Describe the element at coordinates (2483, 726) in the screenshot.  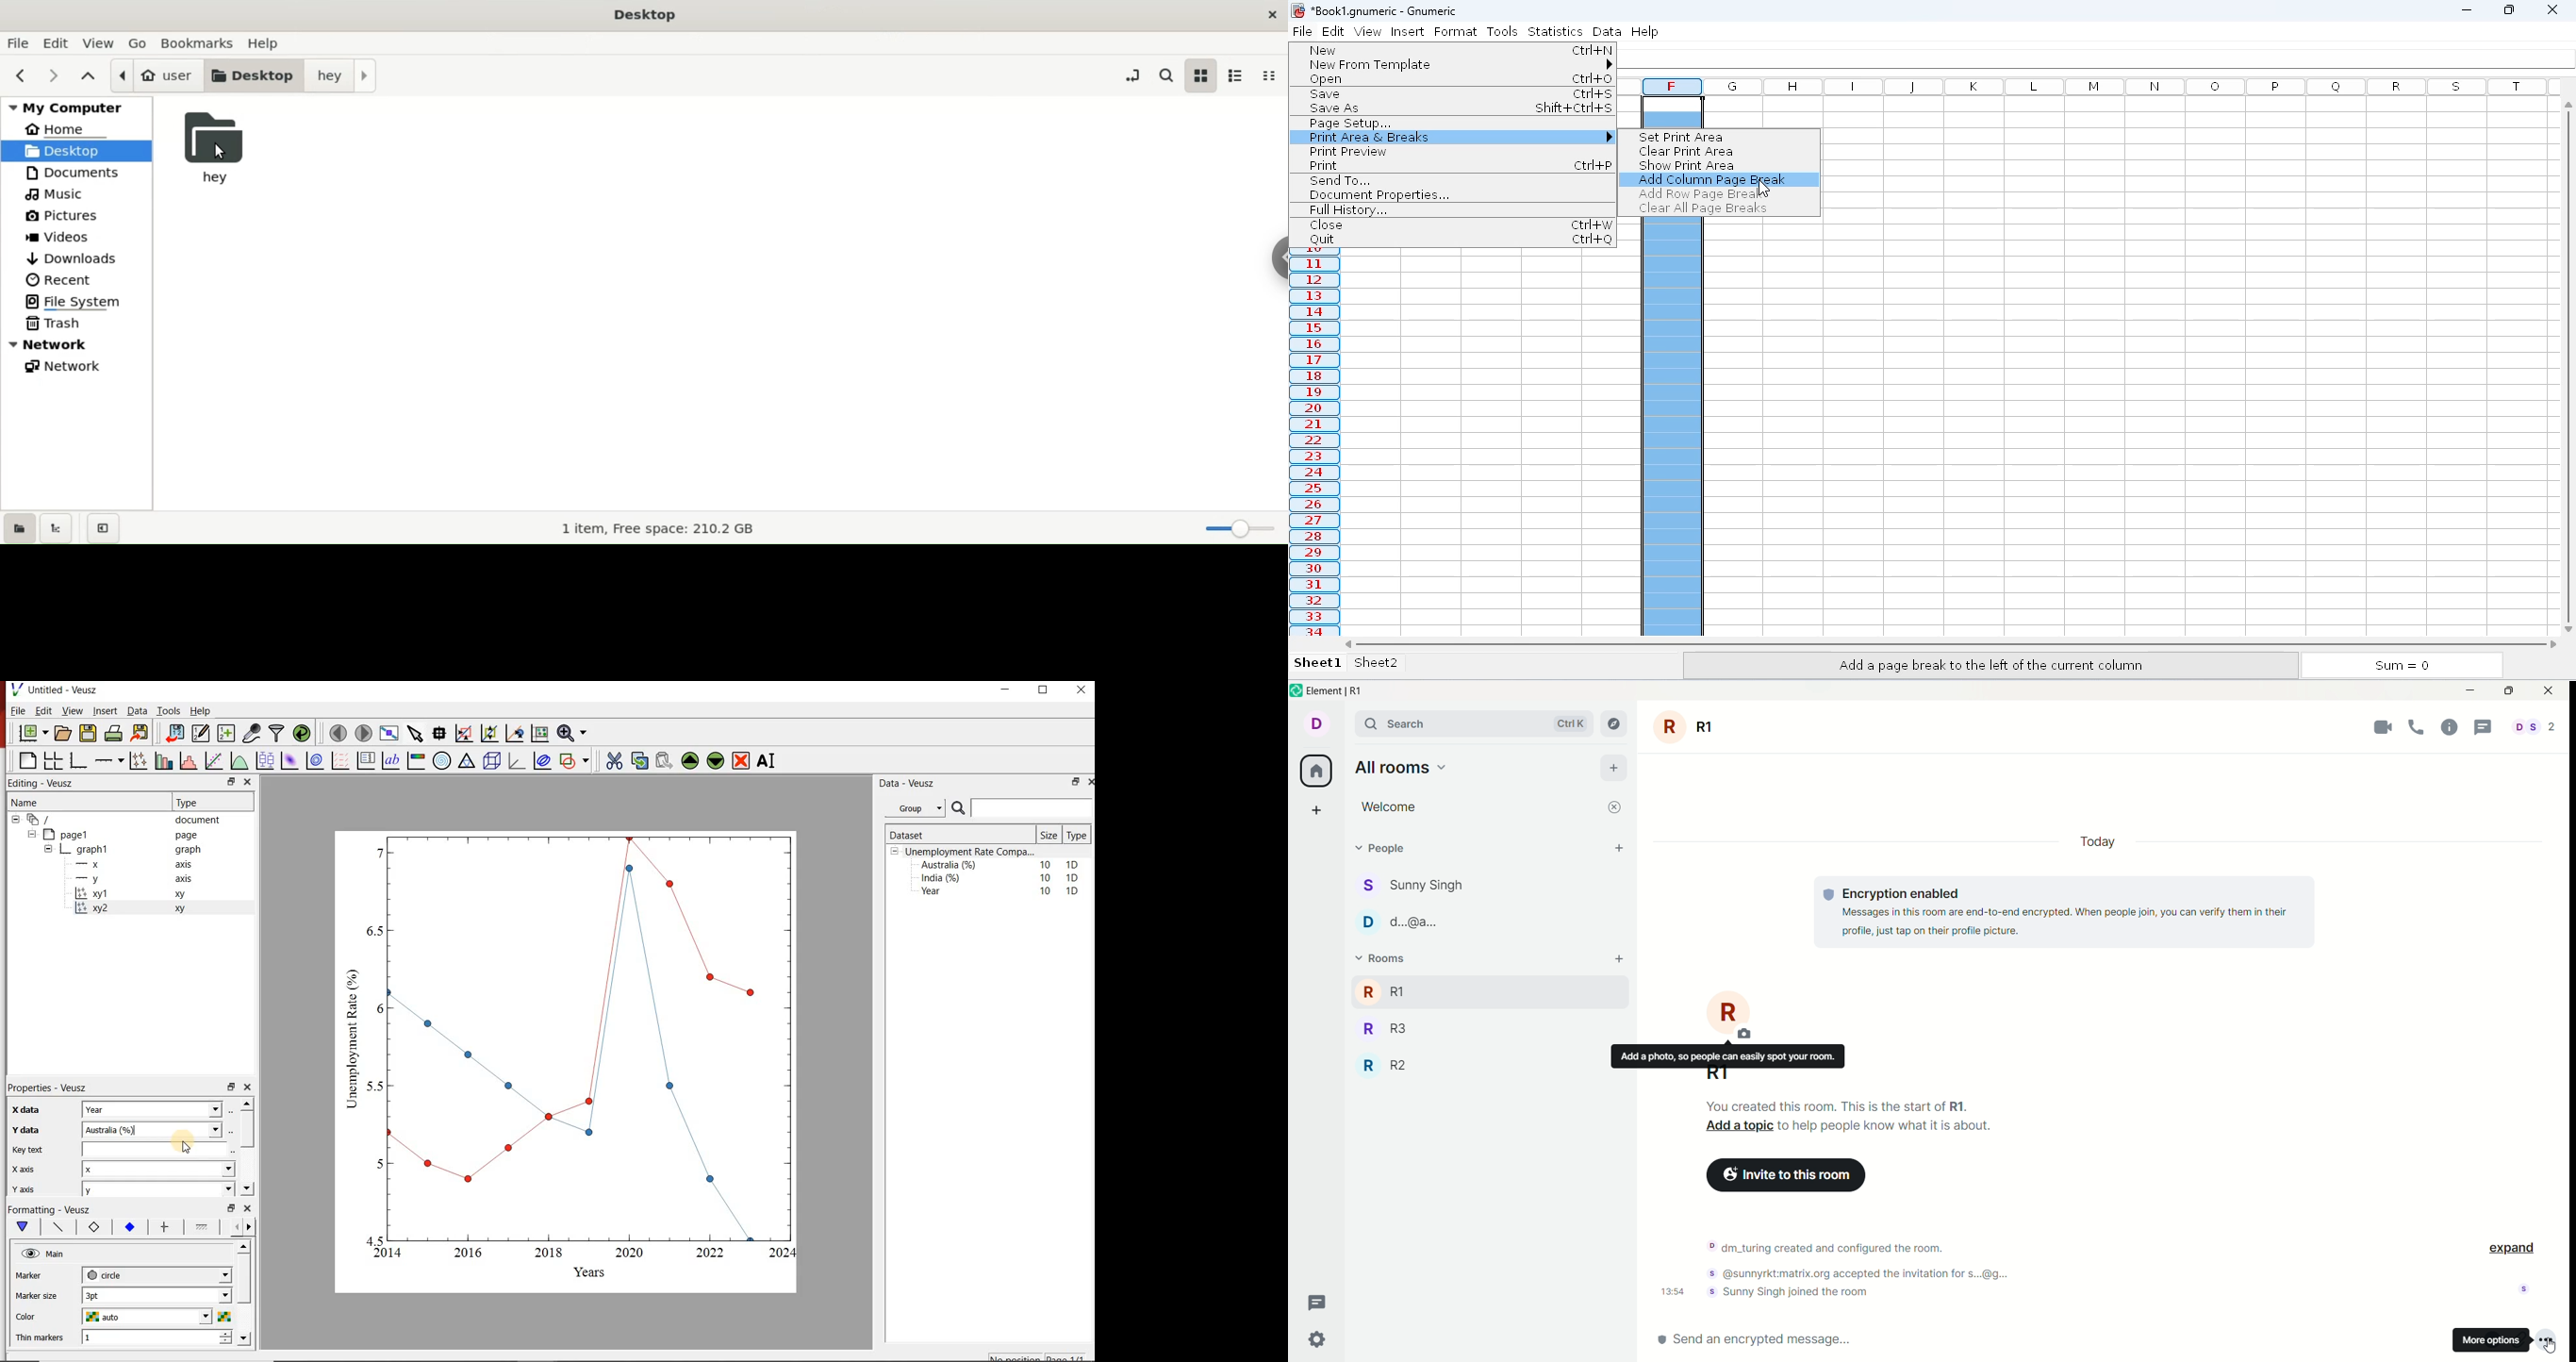
I see `threads` at that location.